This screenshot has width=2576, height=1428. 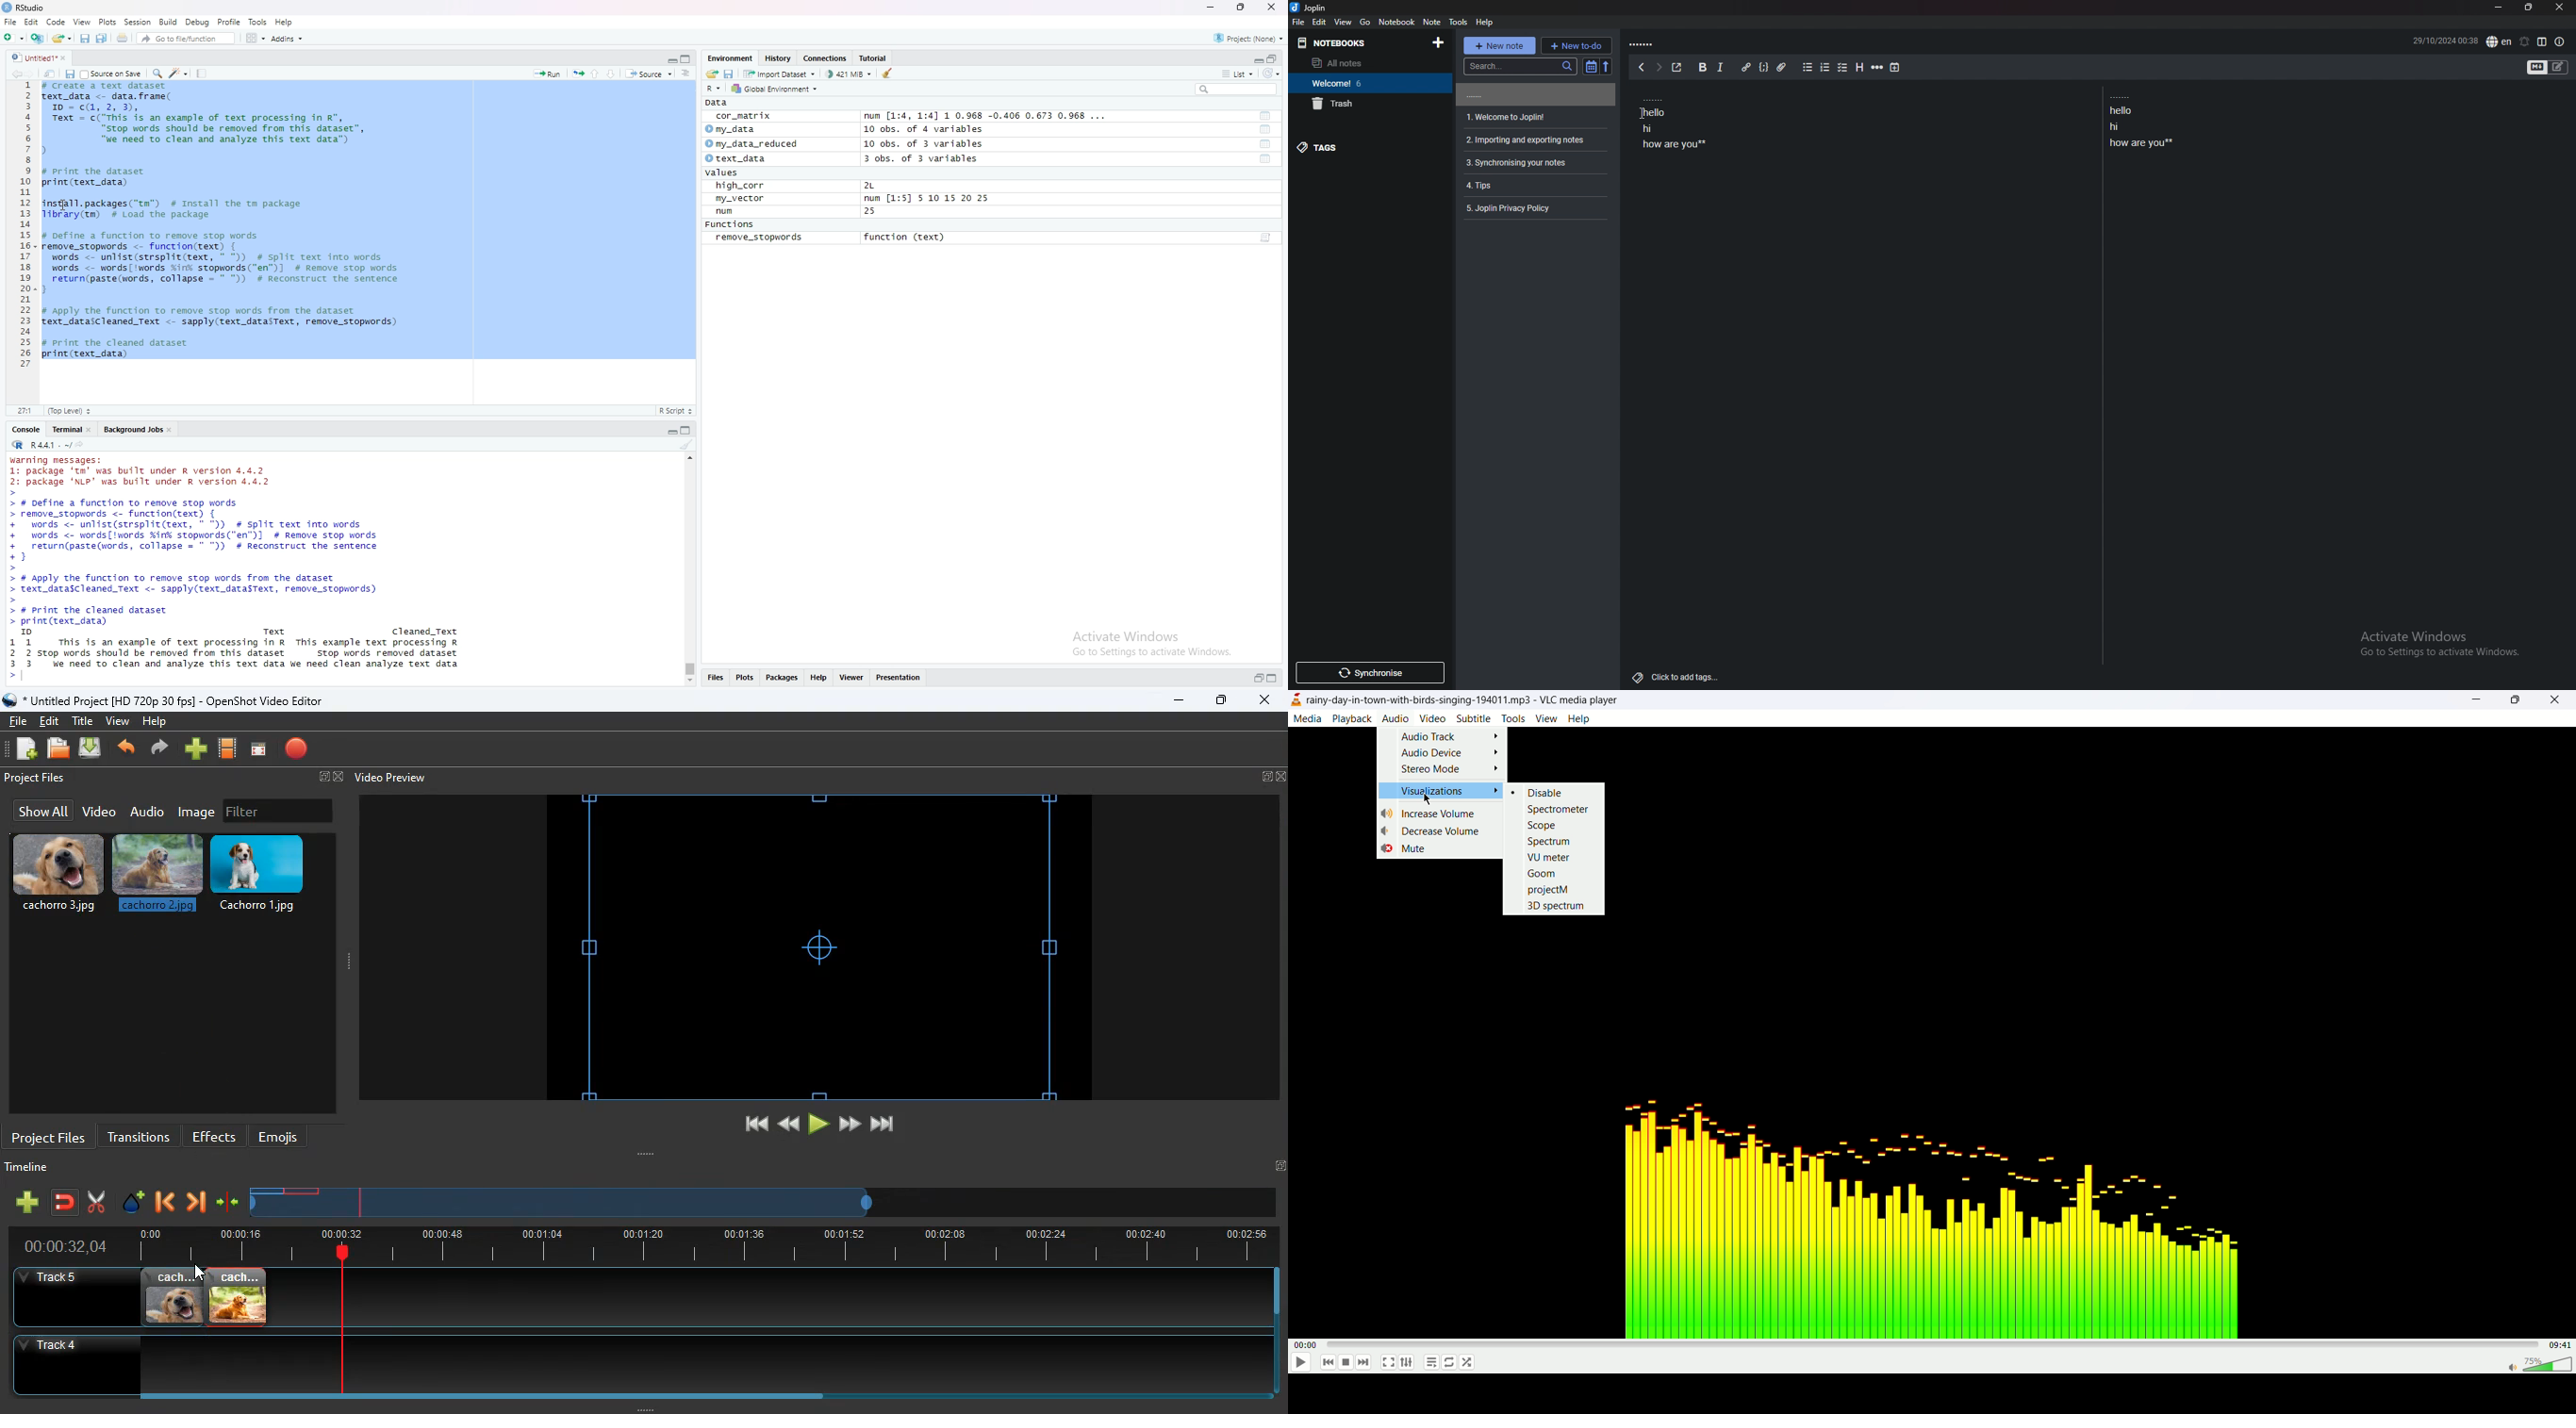 I want to click on list, so click(x=1240, y=74).